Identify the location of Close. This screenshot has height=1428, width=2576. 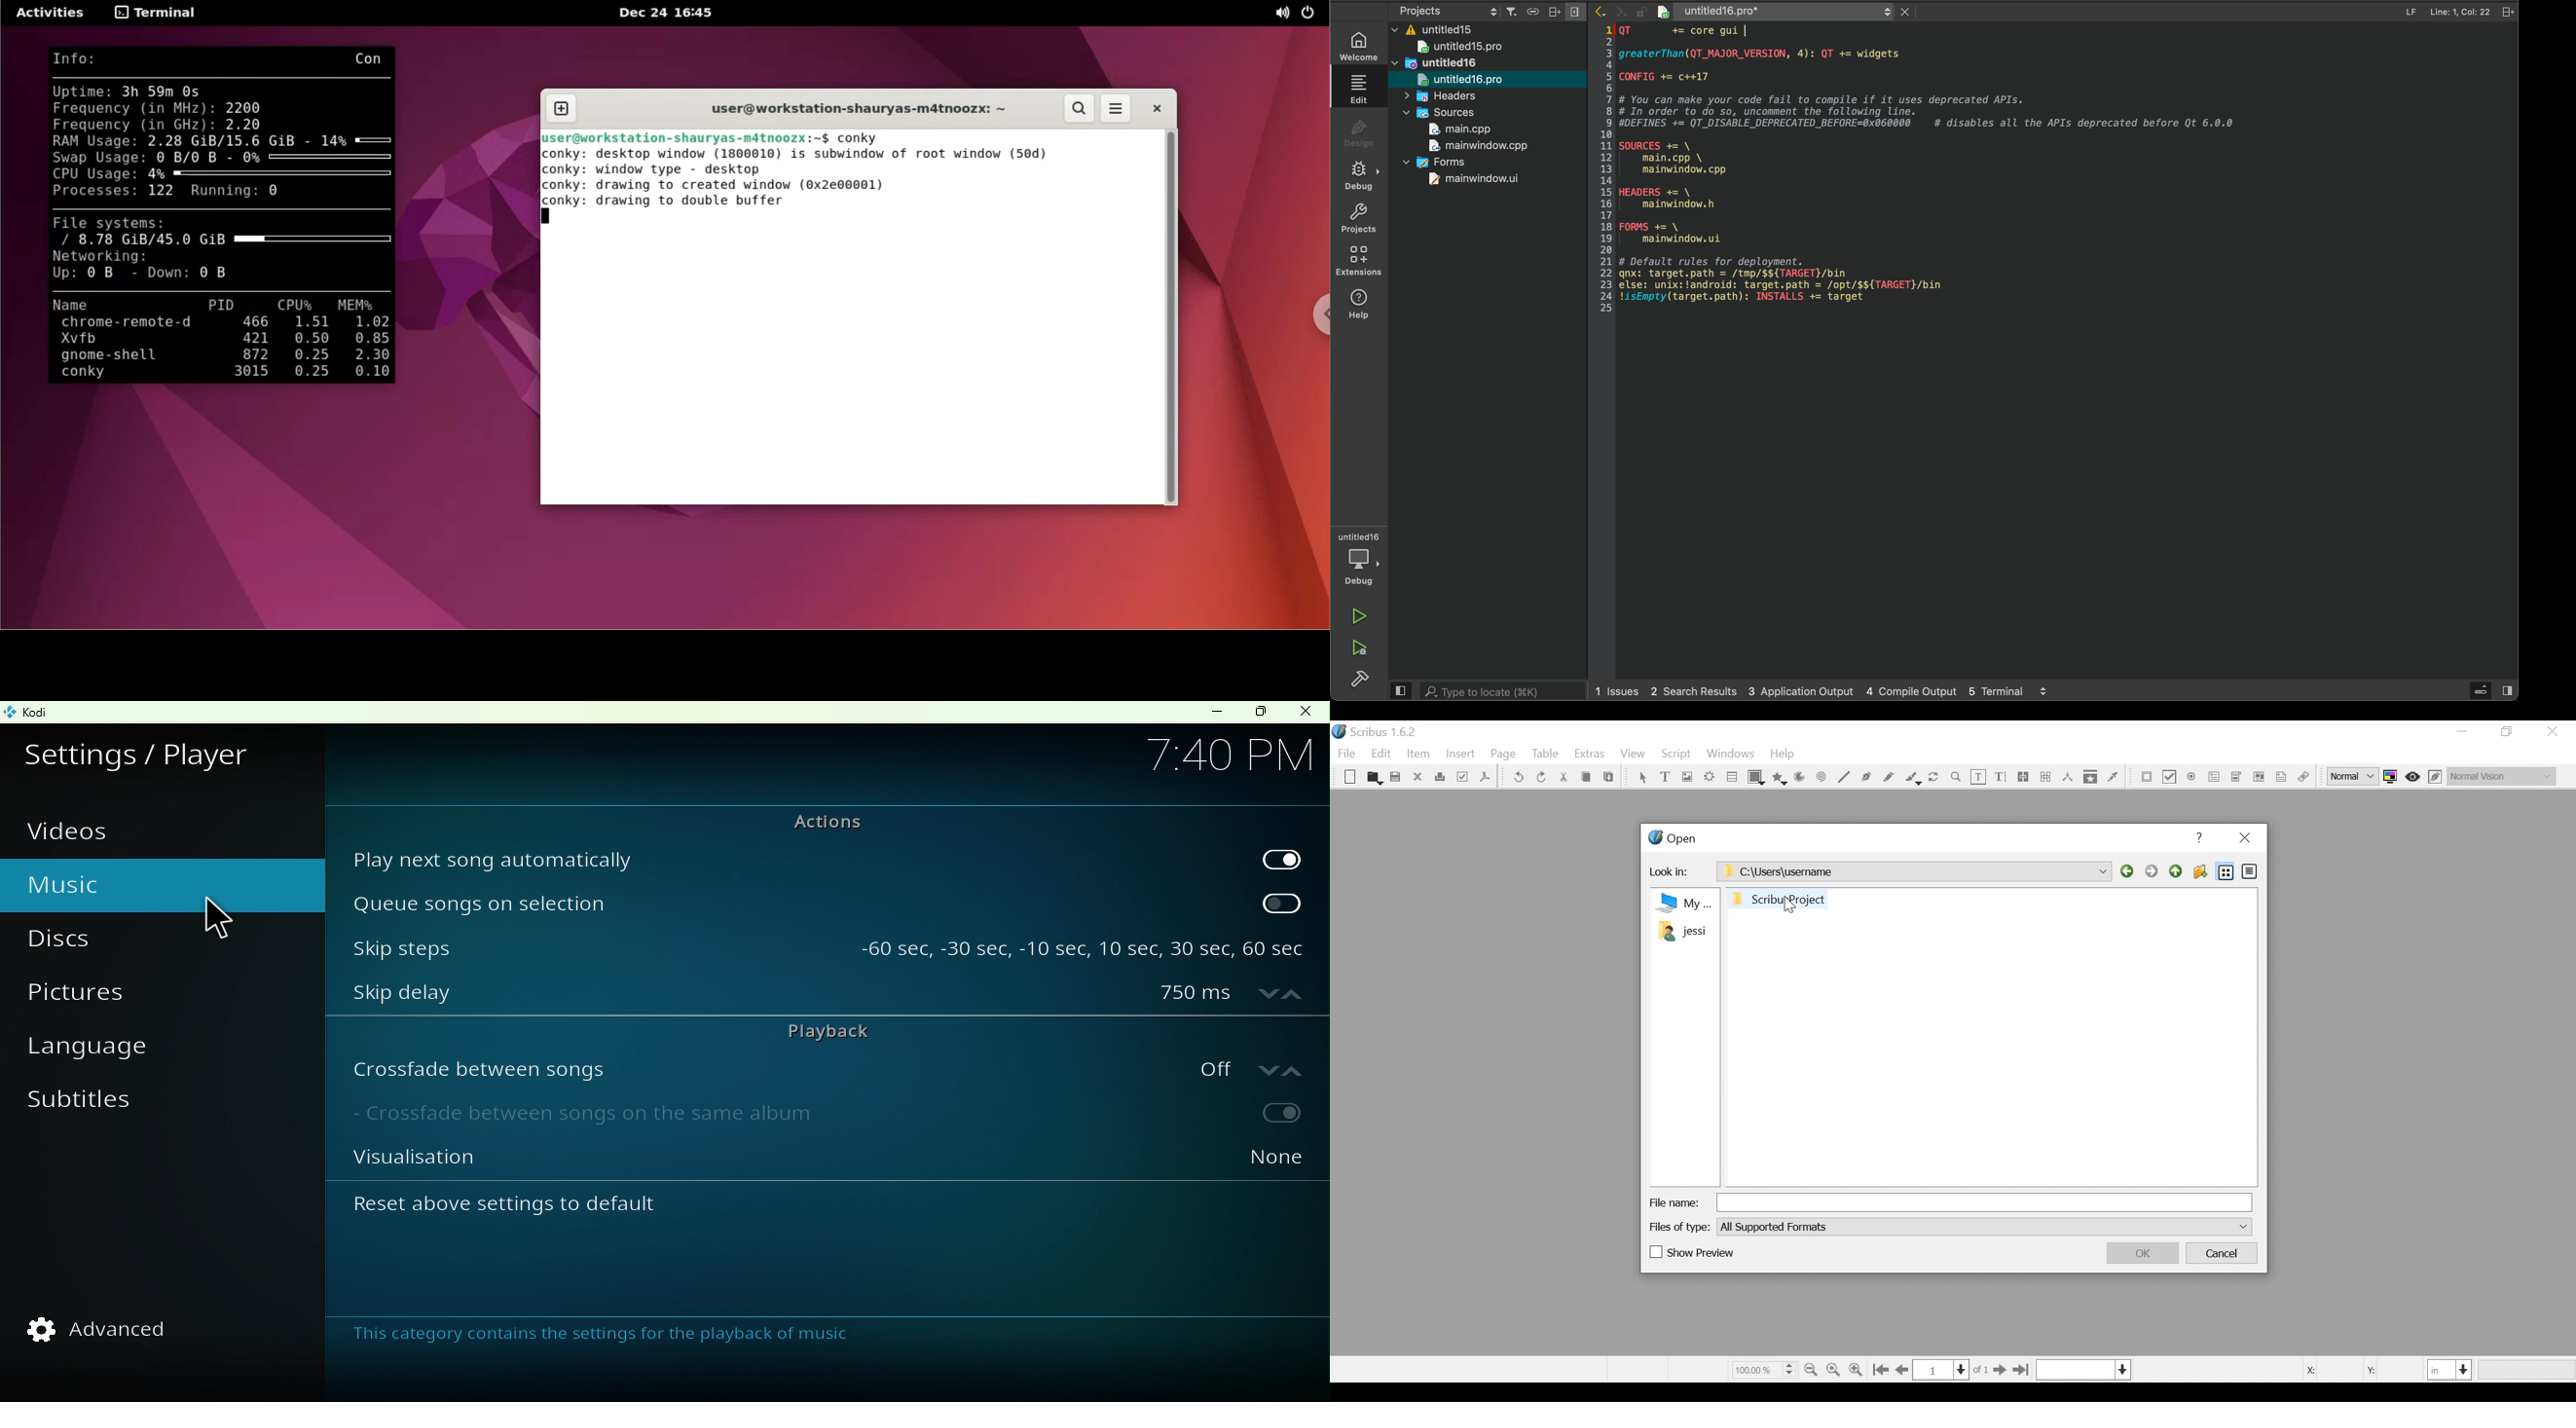
(1419, 777).